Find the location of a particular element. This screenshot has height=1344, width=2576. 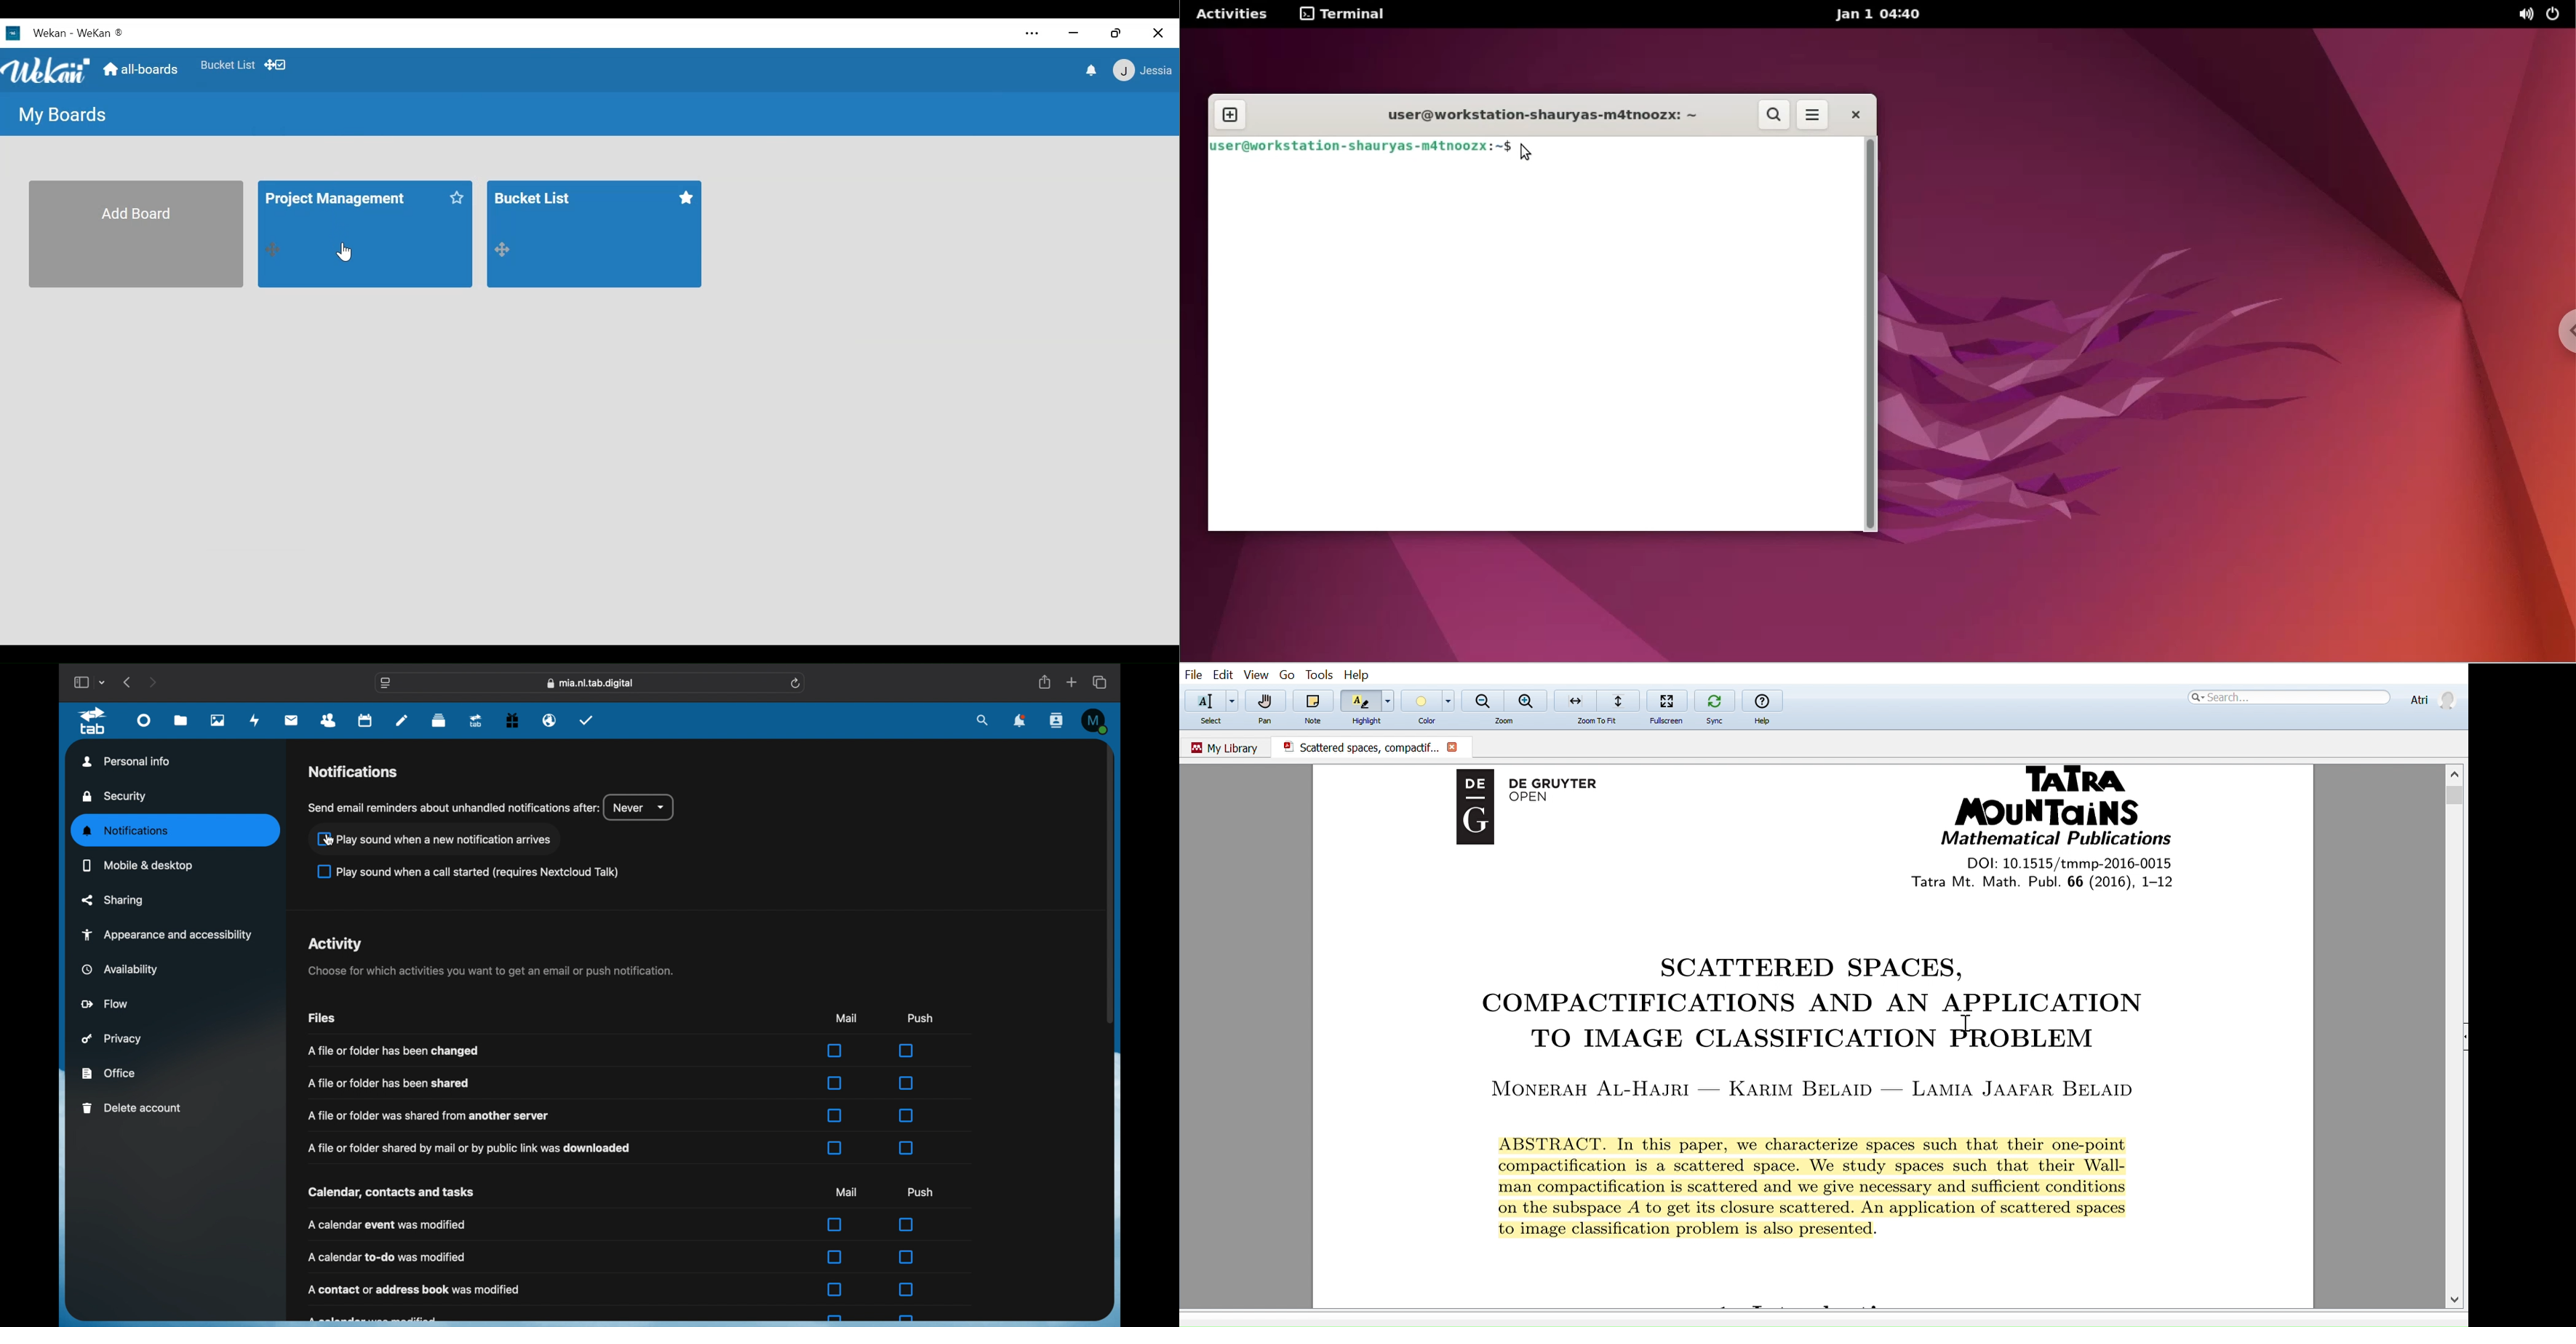

Zoom in is located at coordinates (1527, 700).